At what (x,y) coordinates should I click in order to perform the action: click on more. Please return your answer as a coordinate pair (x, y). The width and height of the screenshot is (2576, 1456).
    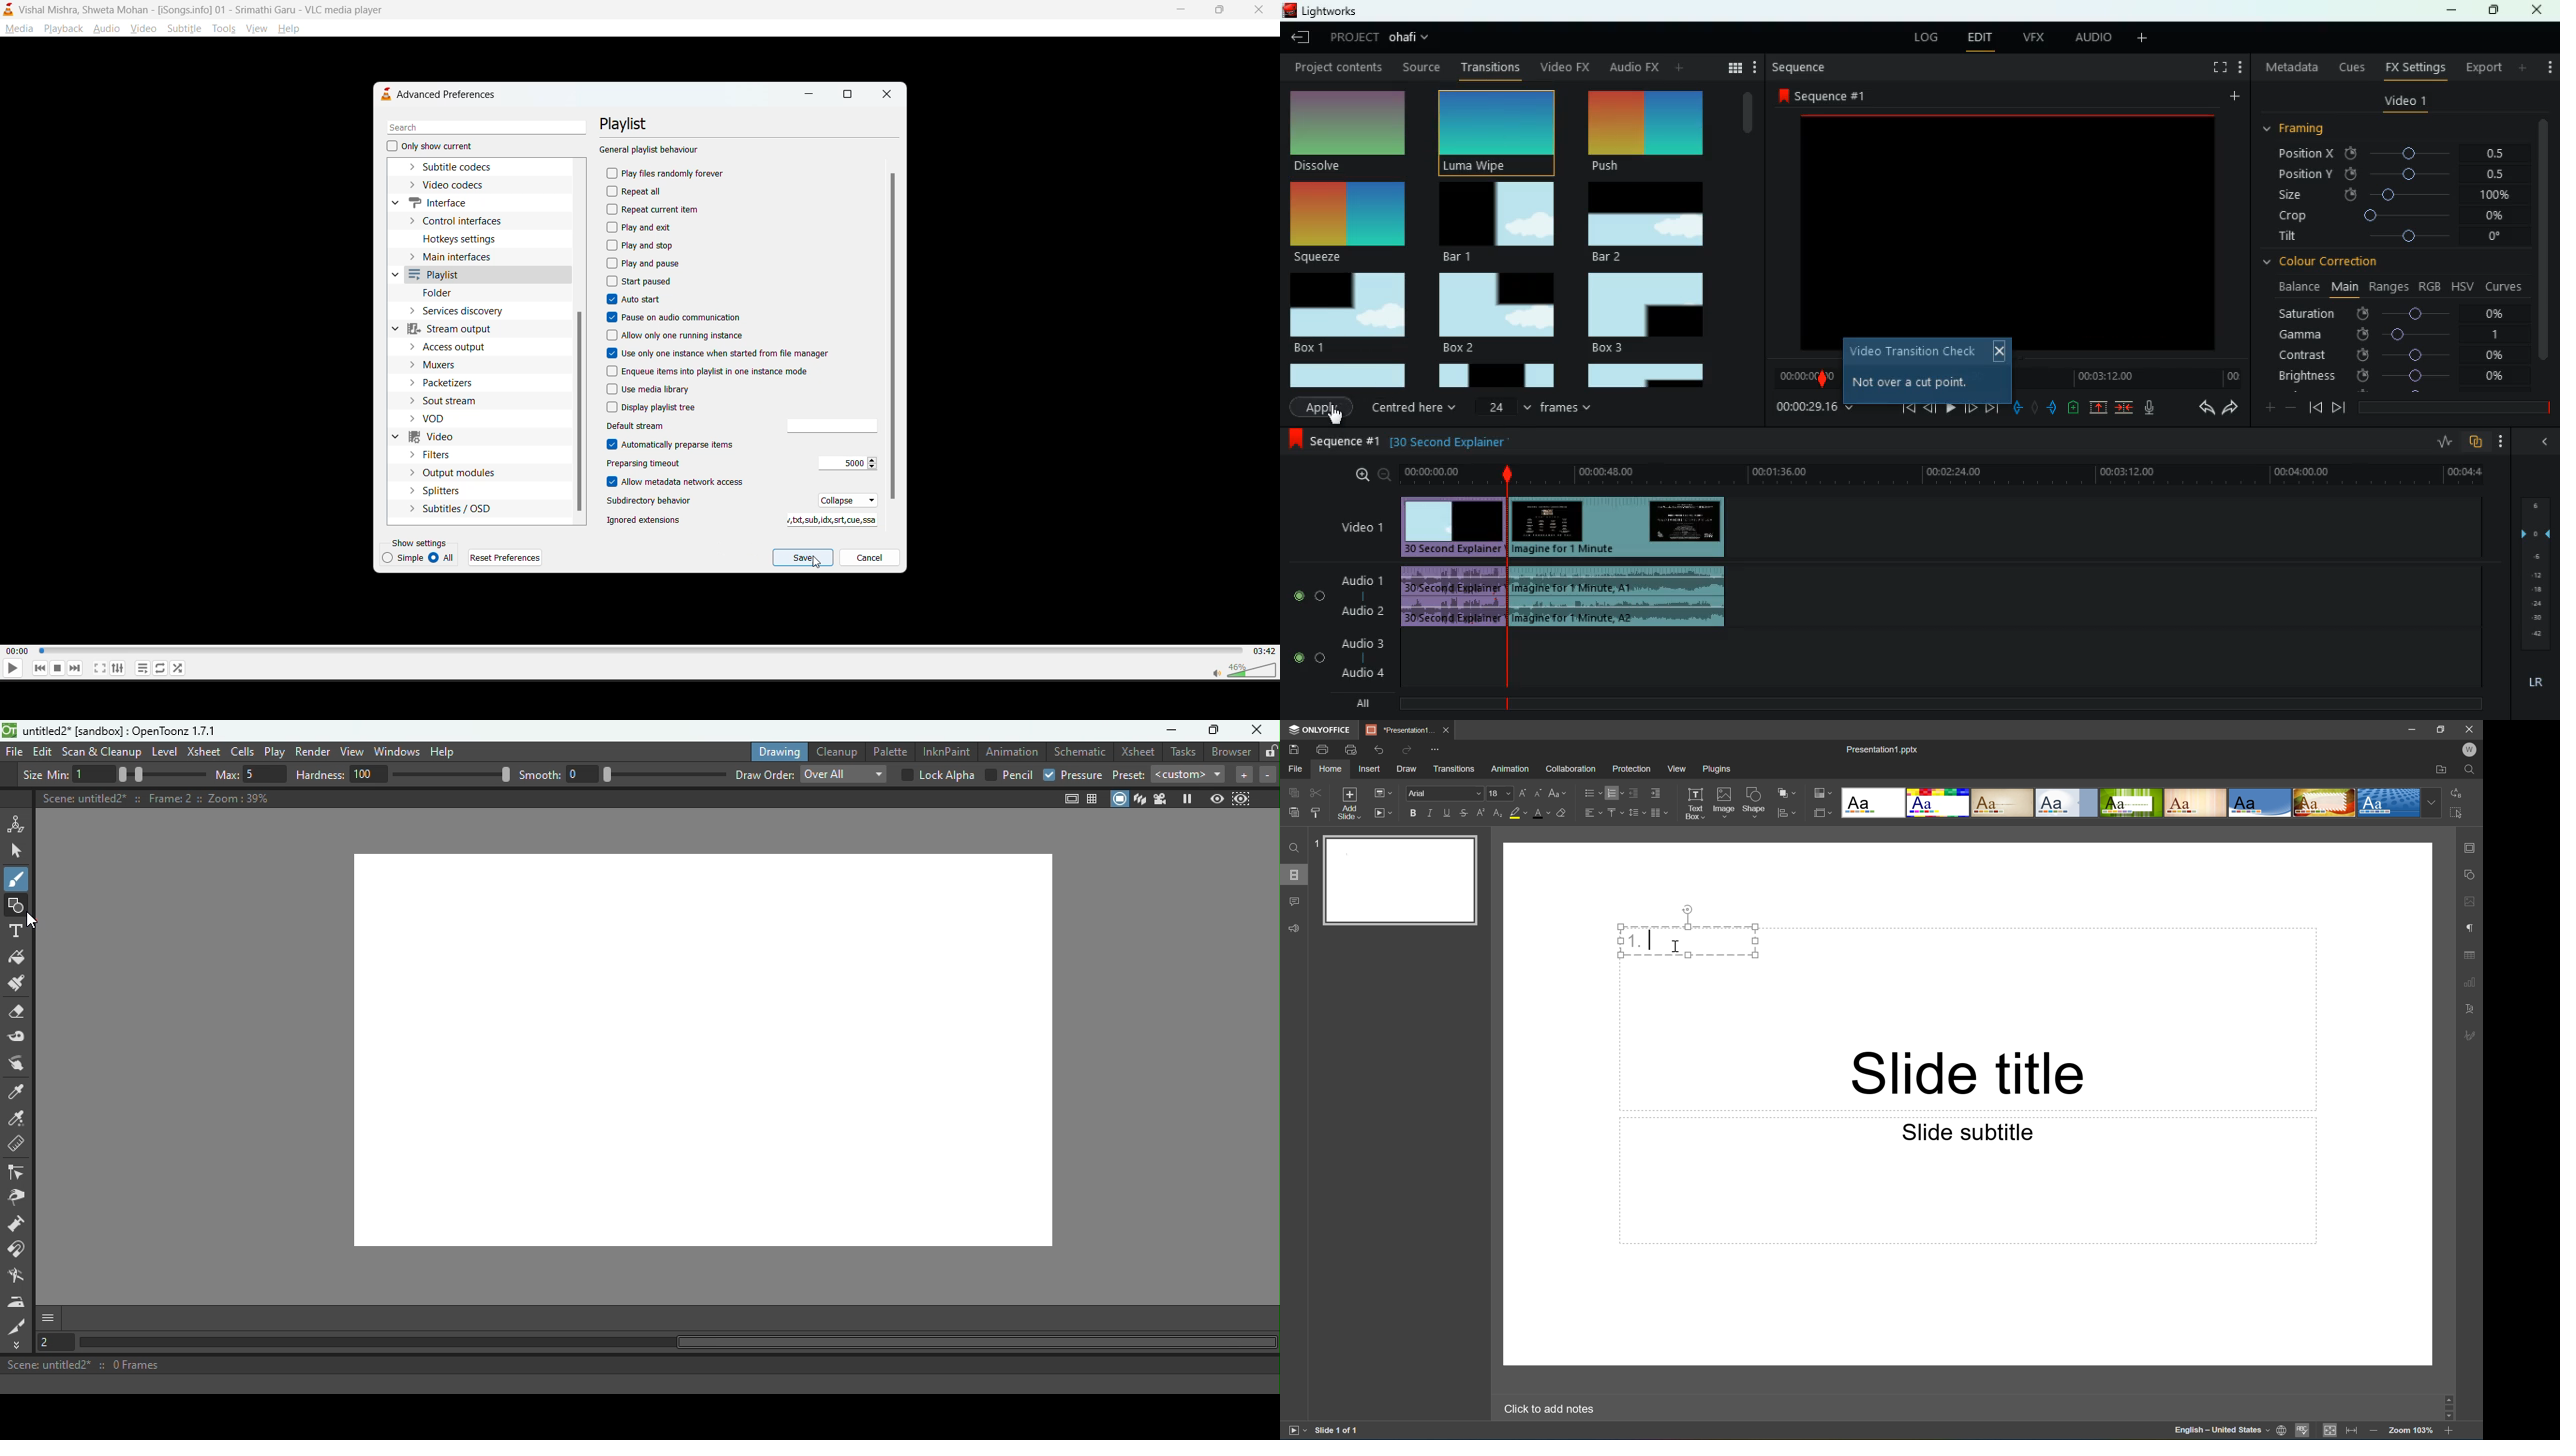
    Looking at the image, I should click on (1680, 67).